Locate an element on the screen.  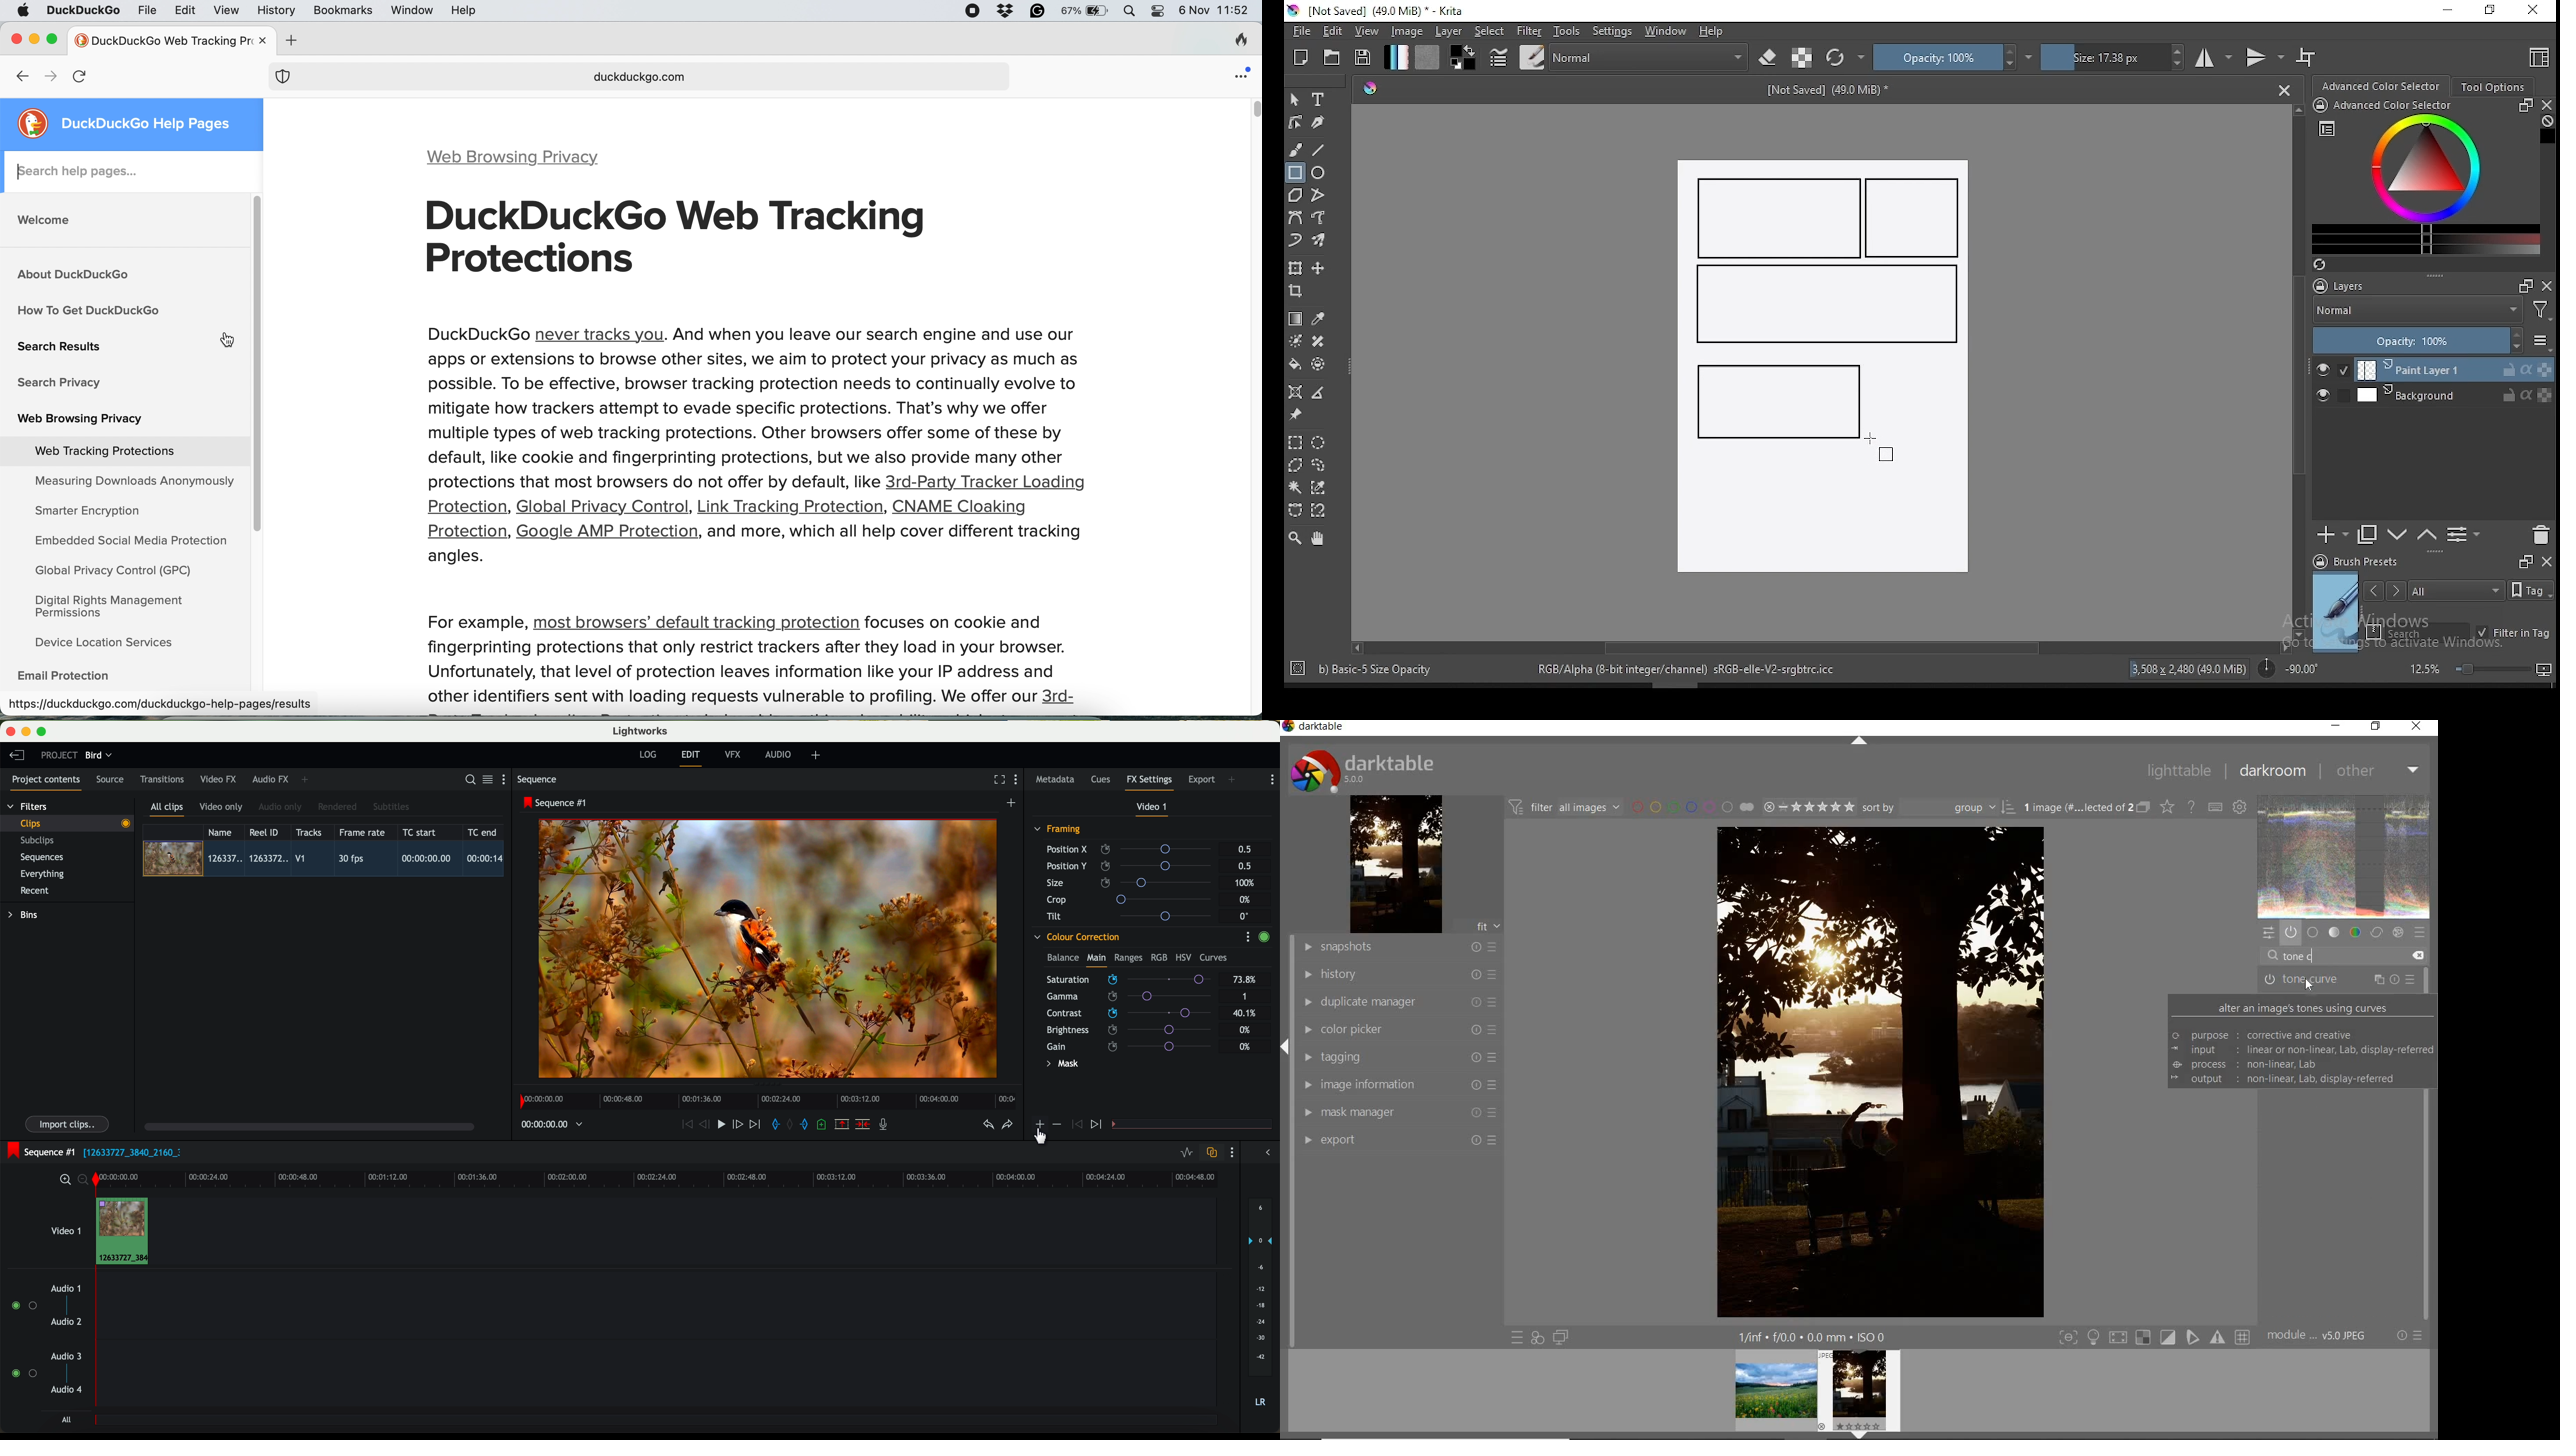
refresh is located at coordinates (83, 77).